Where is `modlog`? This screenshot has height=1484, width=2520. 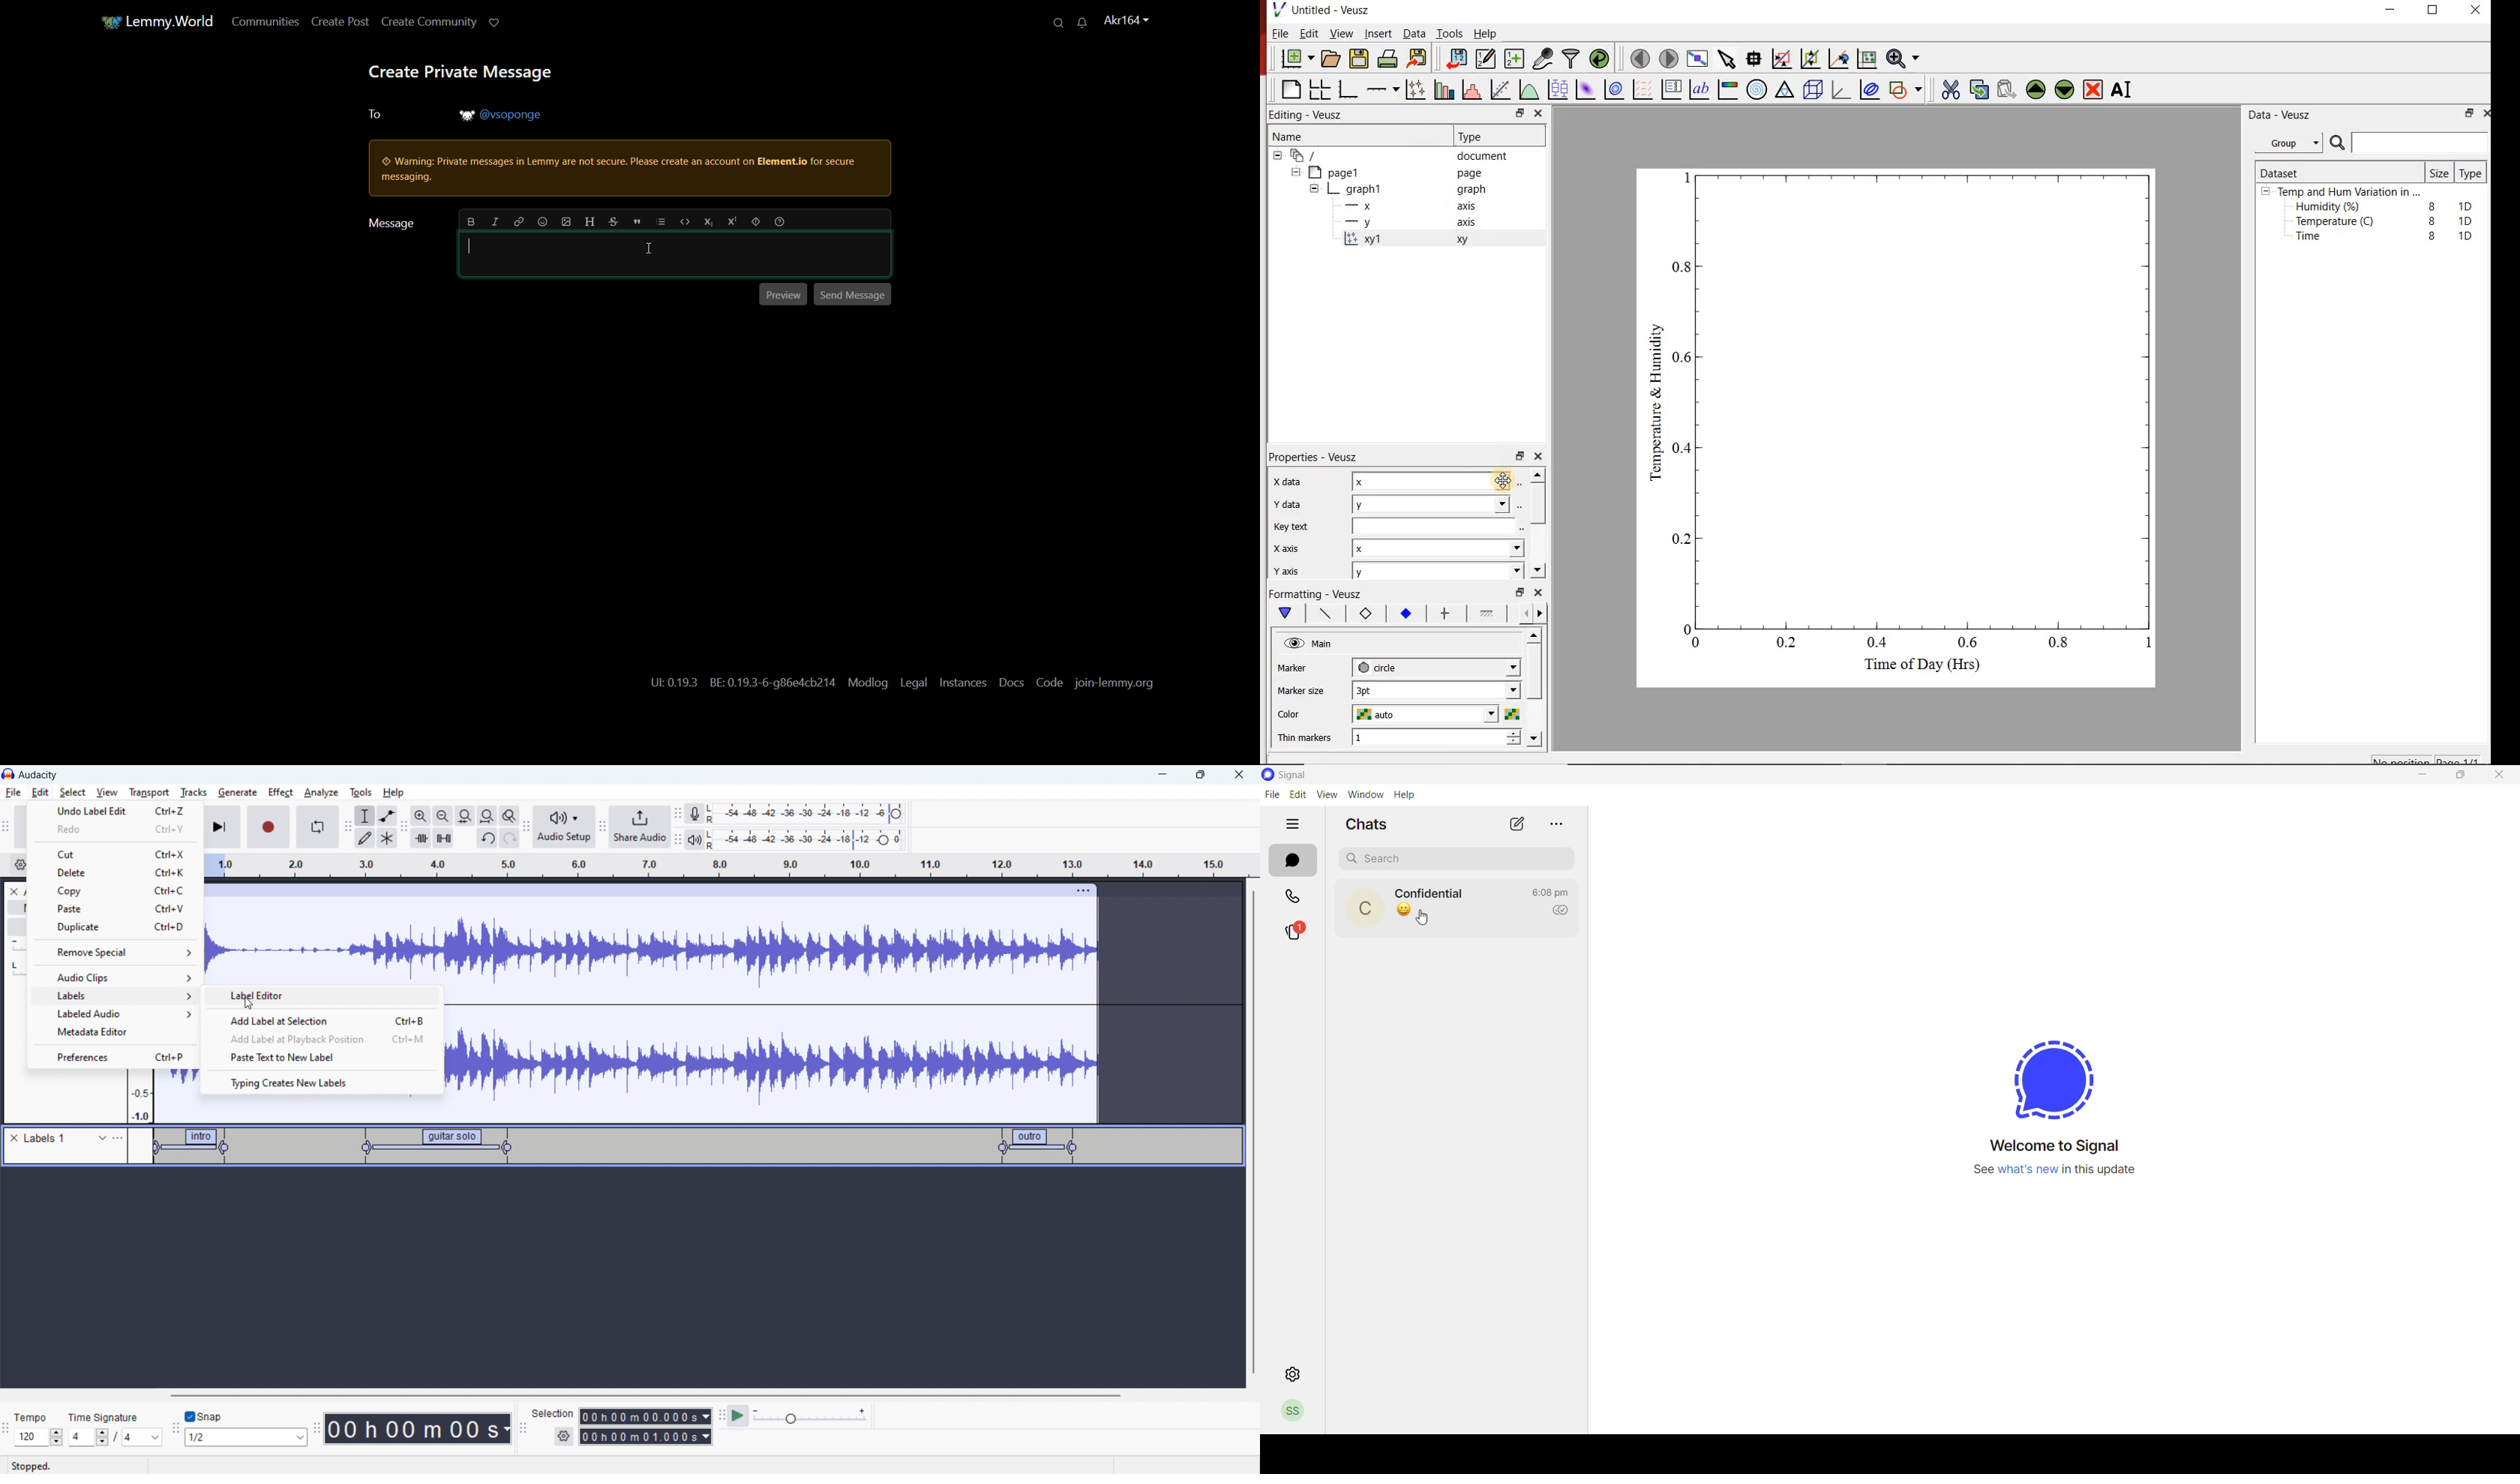 modlog is located at coordinates (868, 683).